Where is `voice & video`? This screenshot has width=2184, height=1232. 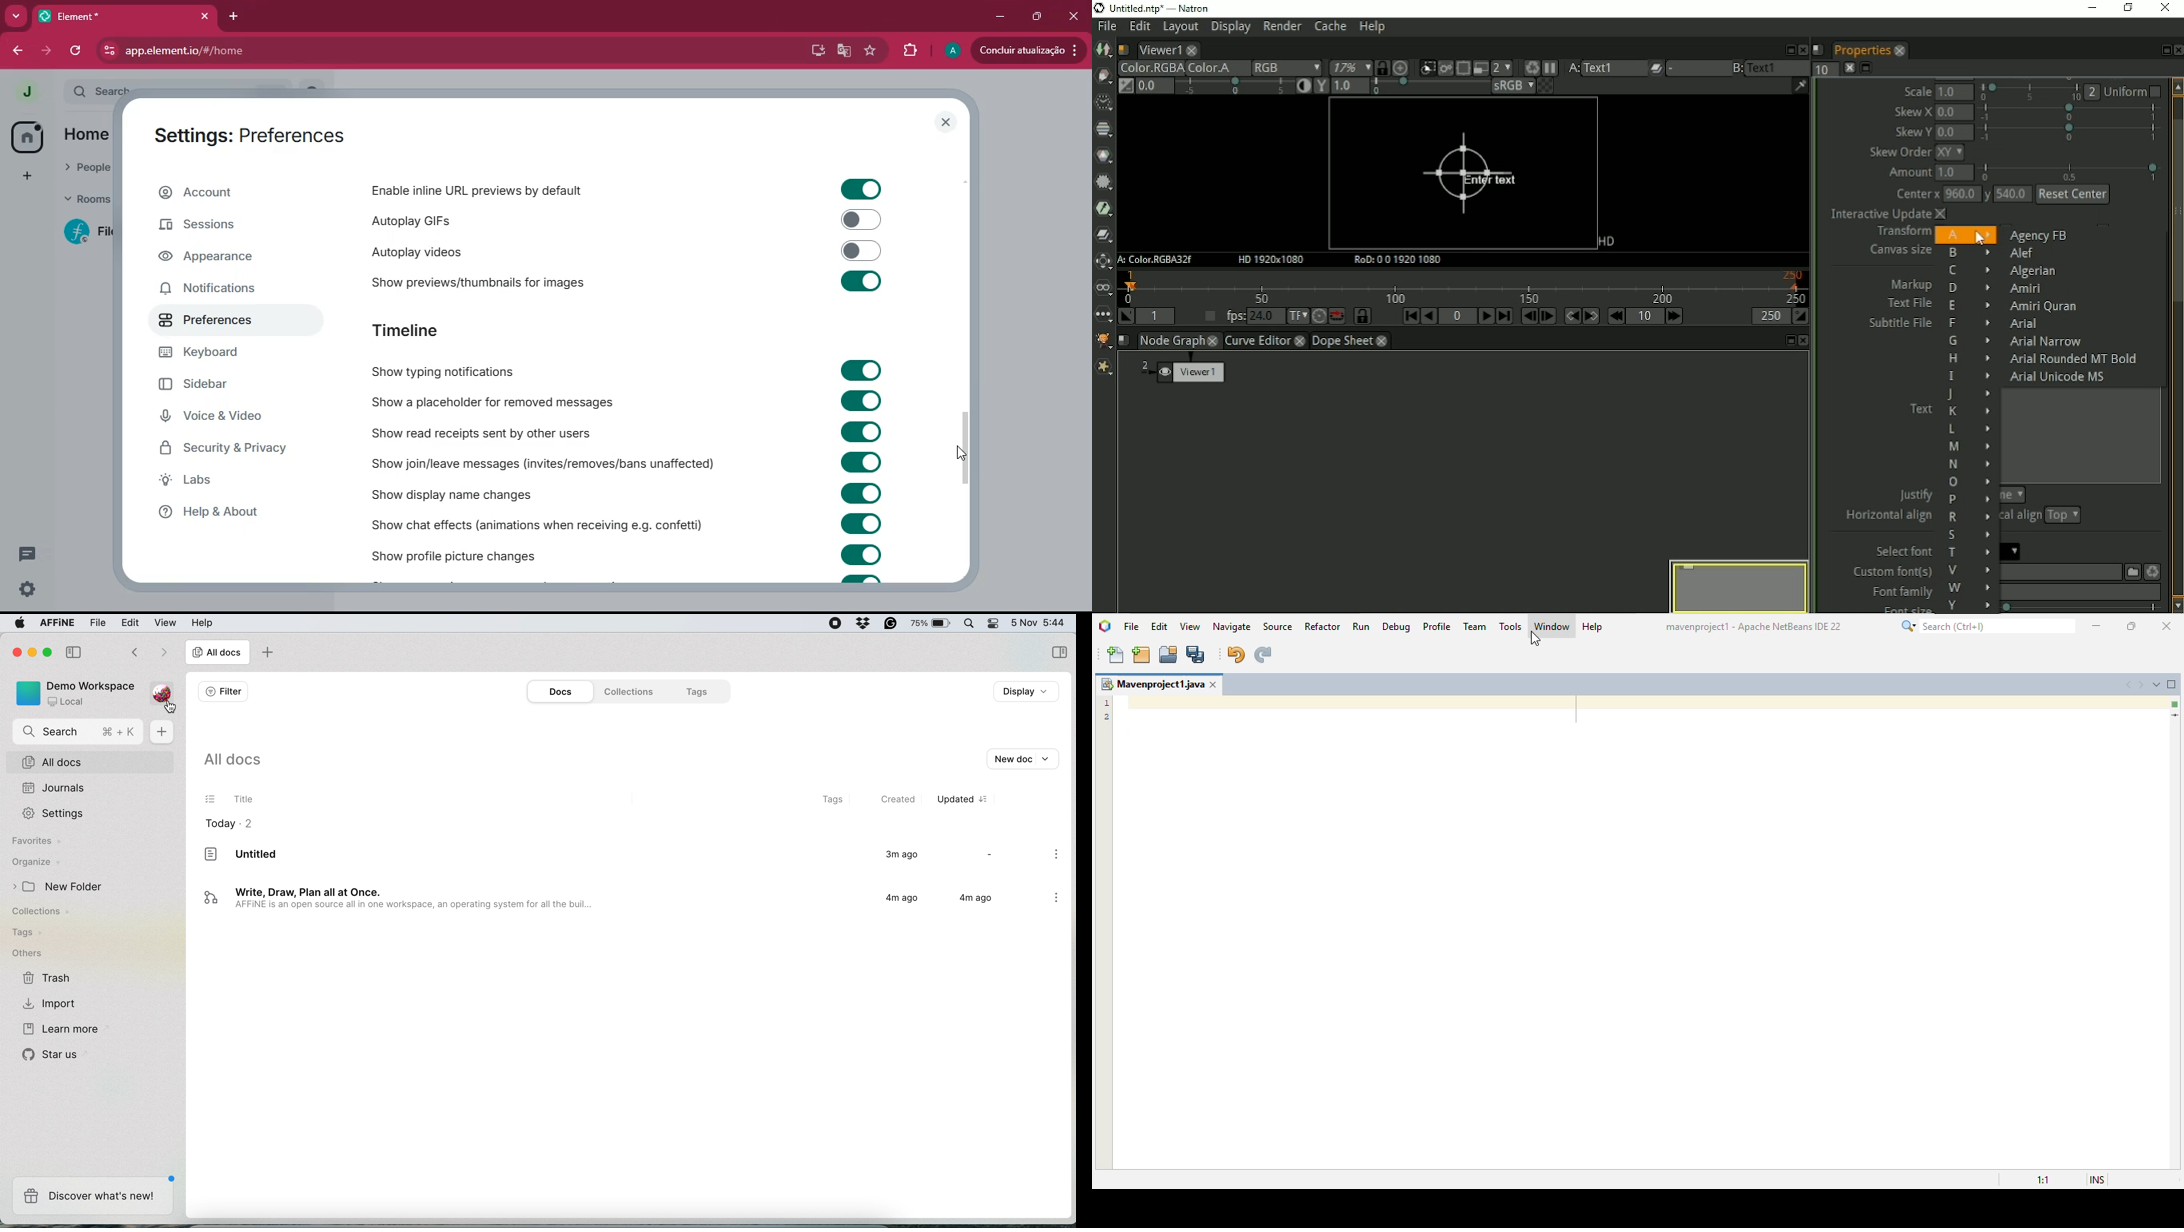 voice & video is located at coordinates (224, 419).